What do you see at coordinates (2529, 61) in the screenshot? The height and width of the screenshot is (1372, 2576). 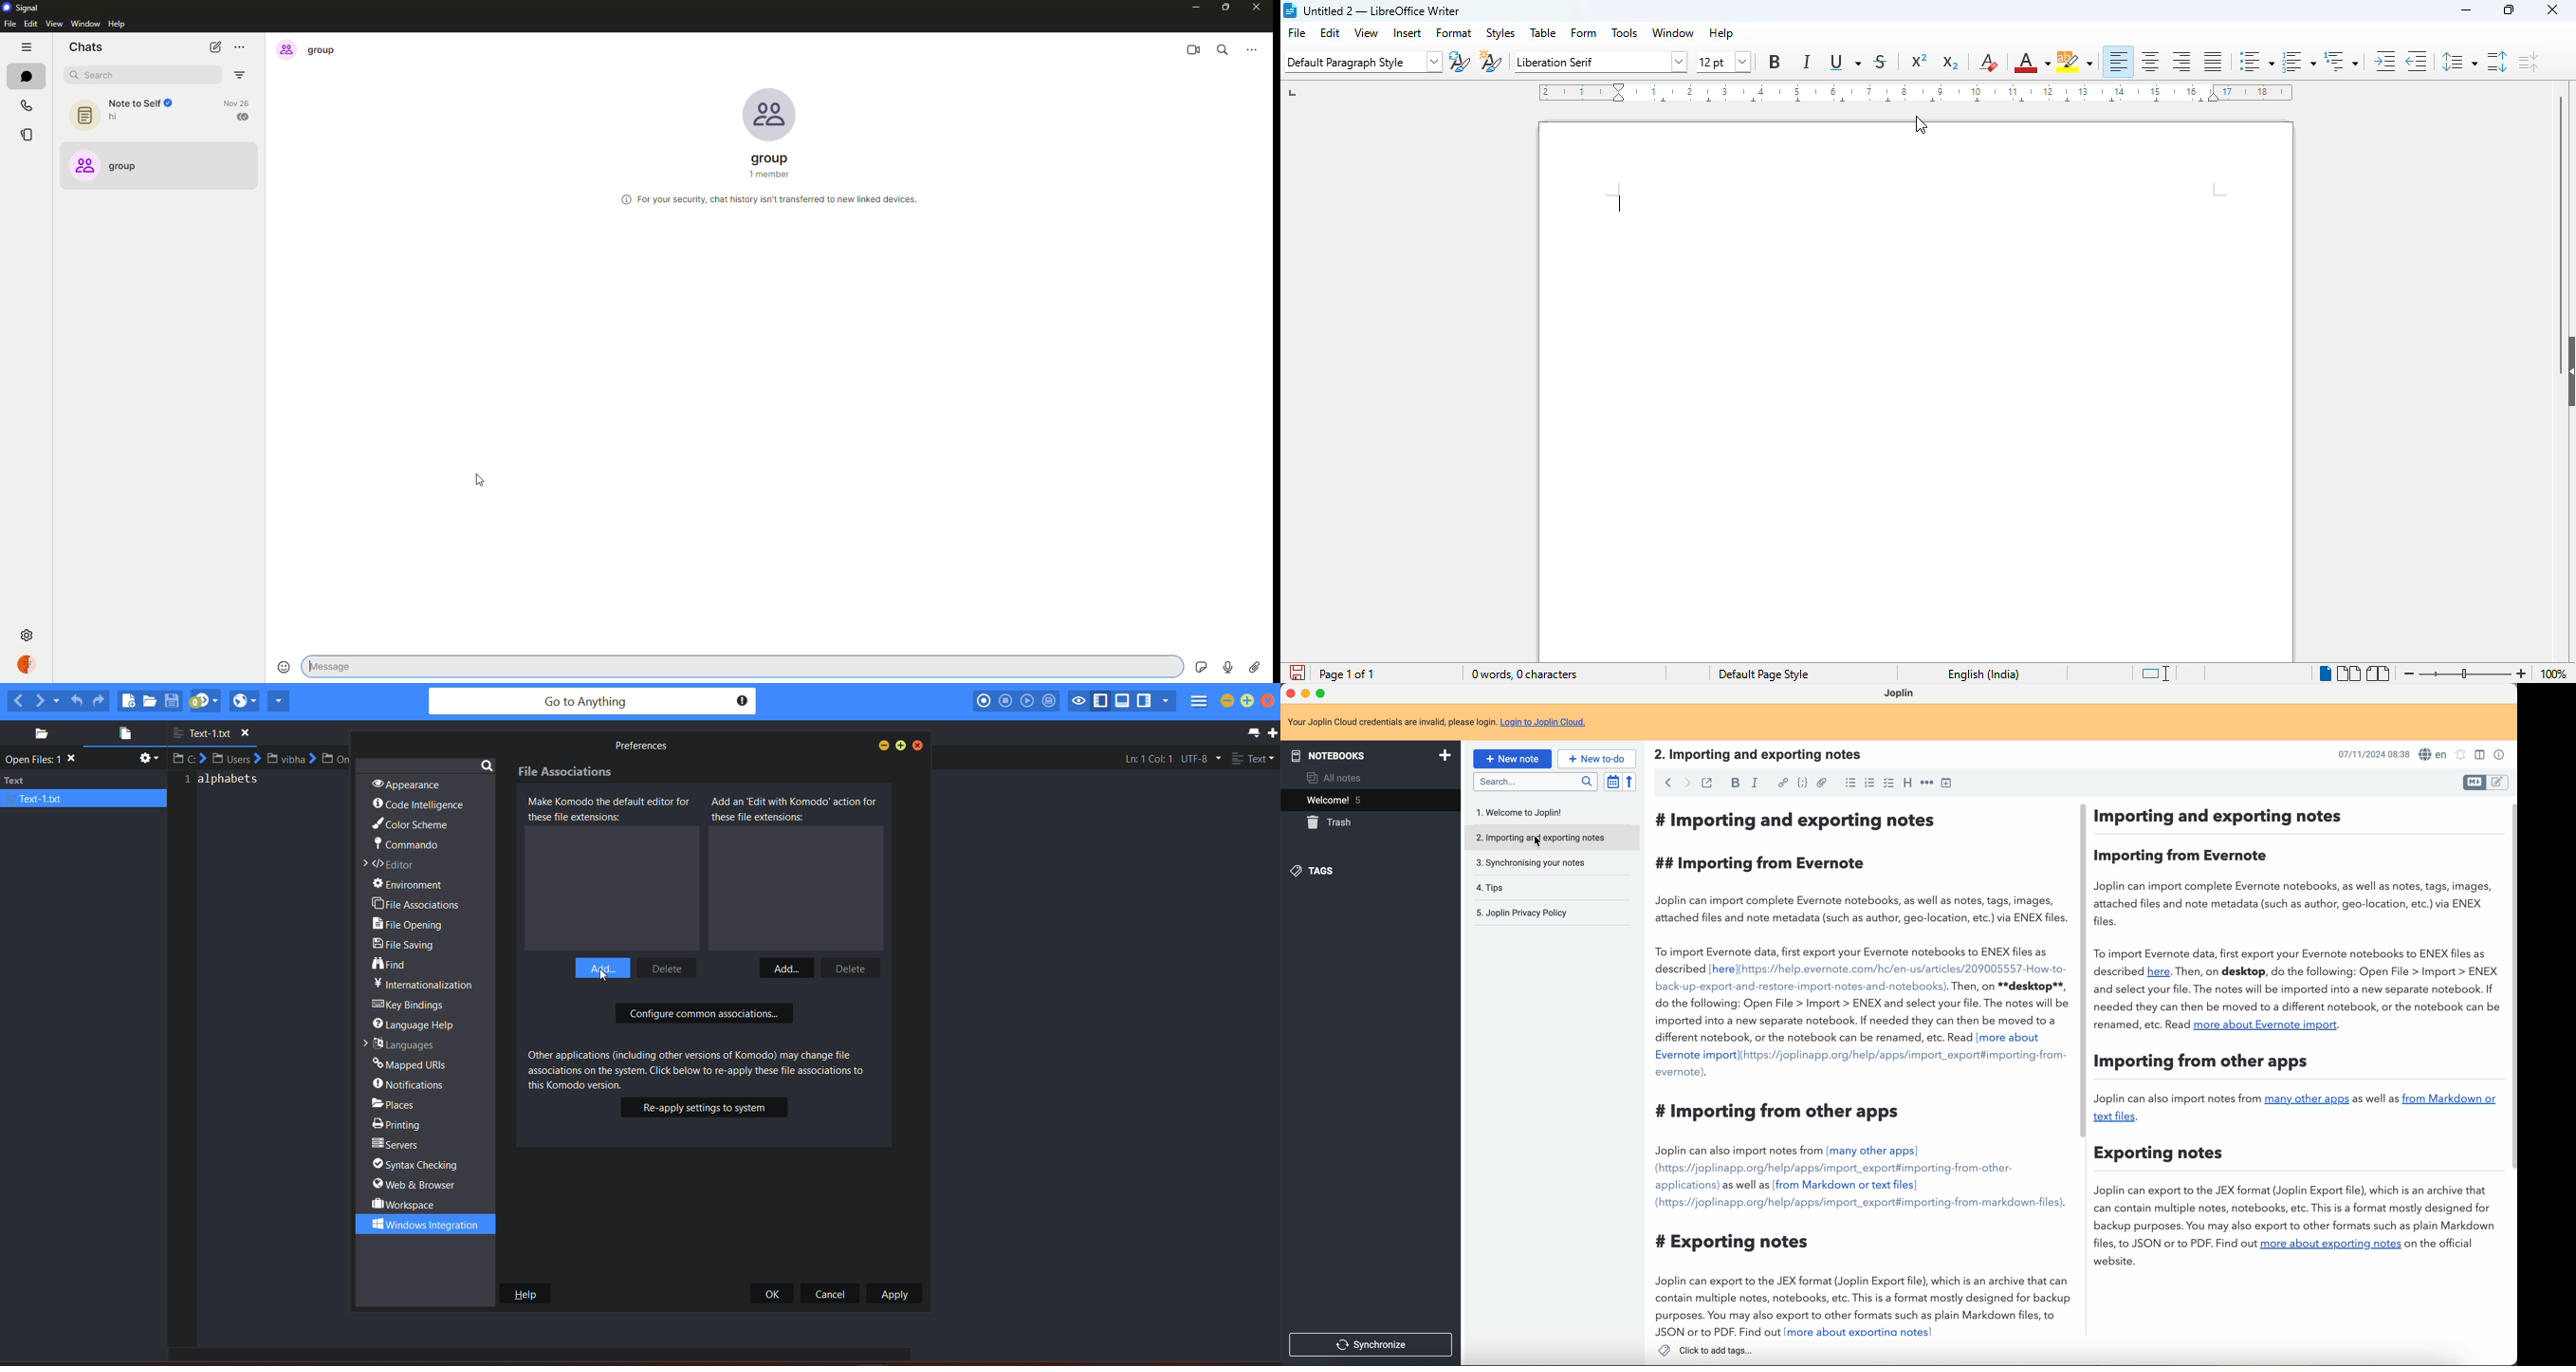 I see `decrease paragraph spacing` at bounding box center [2529, 61].